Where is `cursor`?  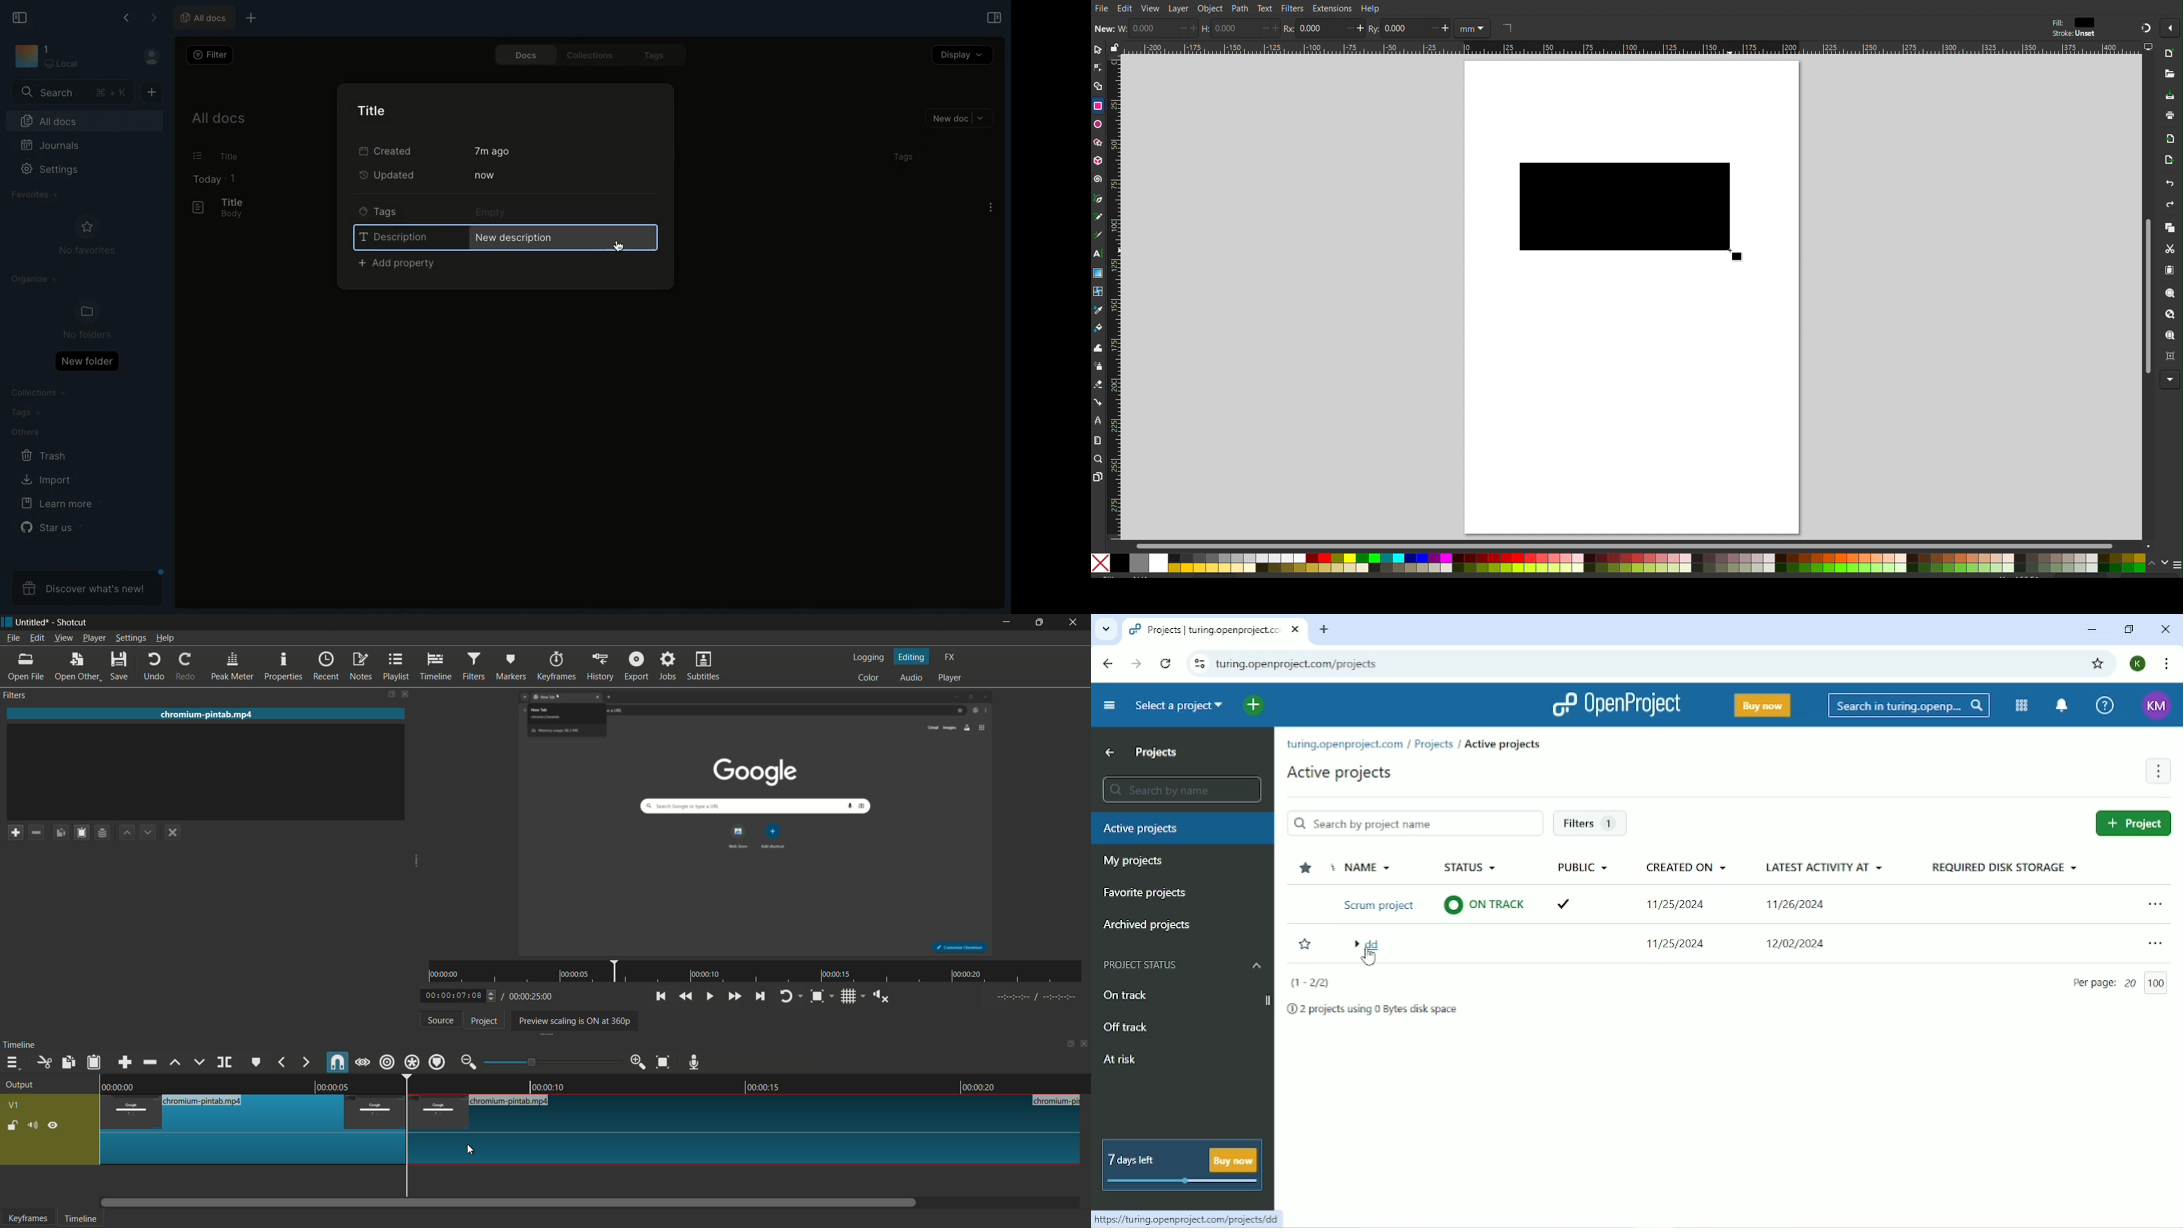
cursor is located at coordinates (1743, 257).